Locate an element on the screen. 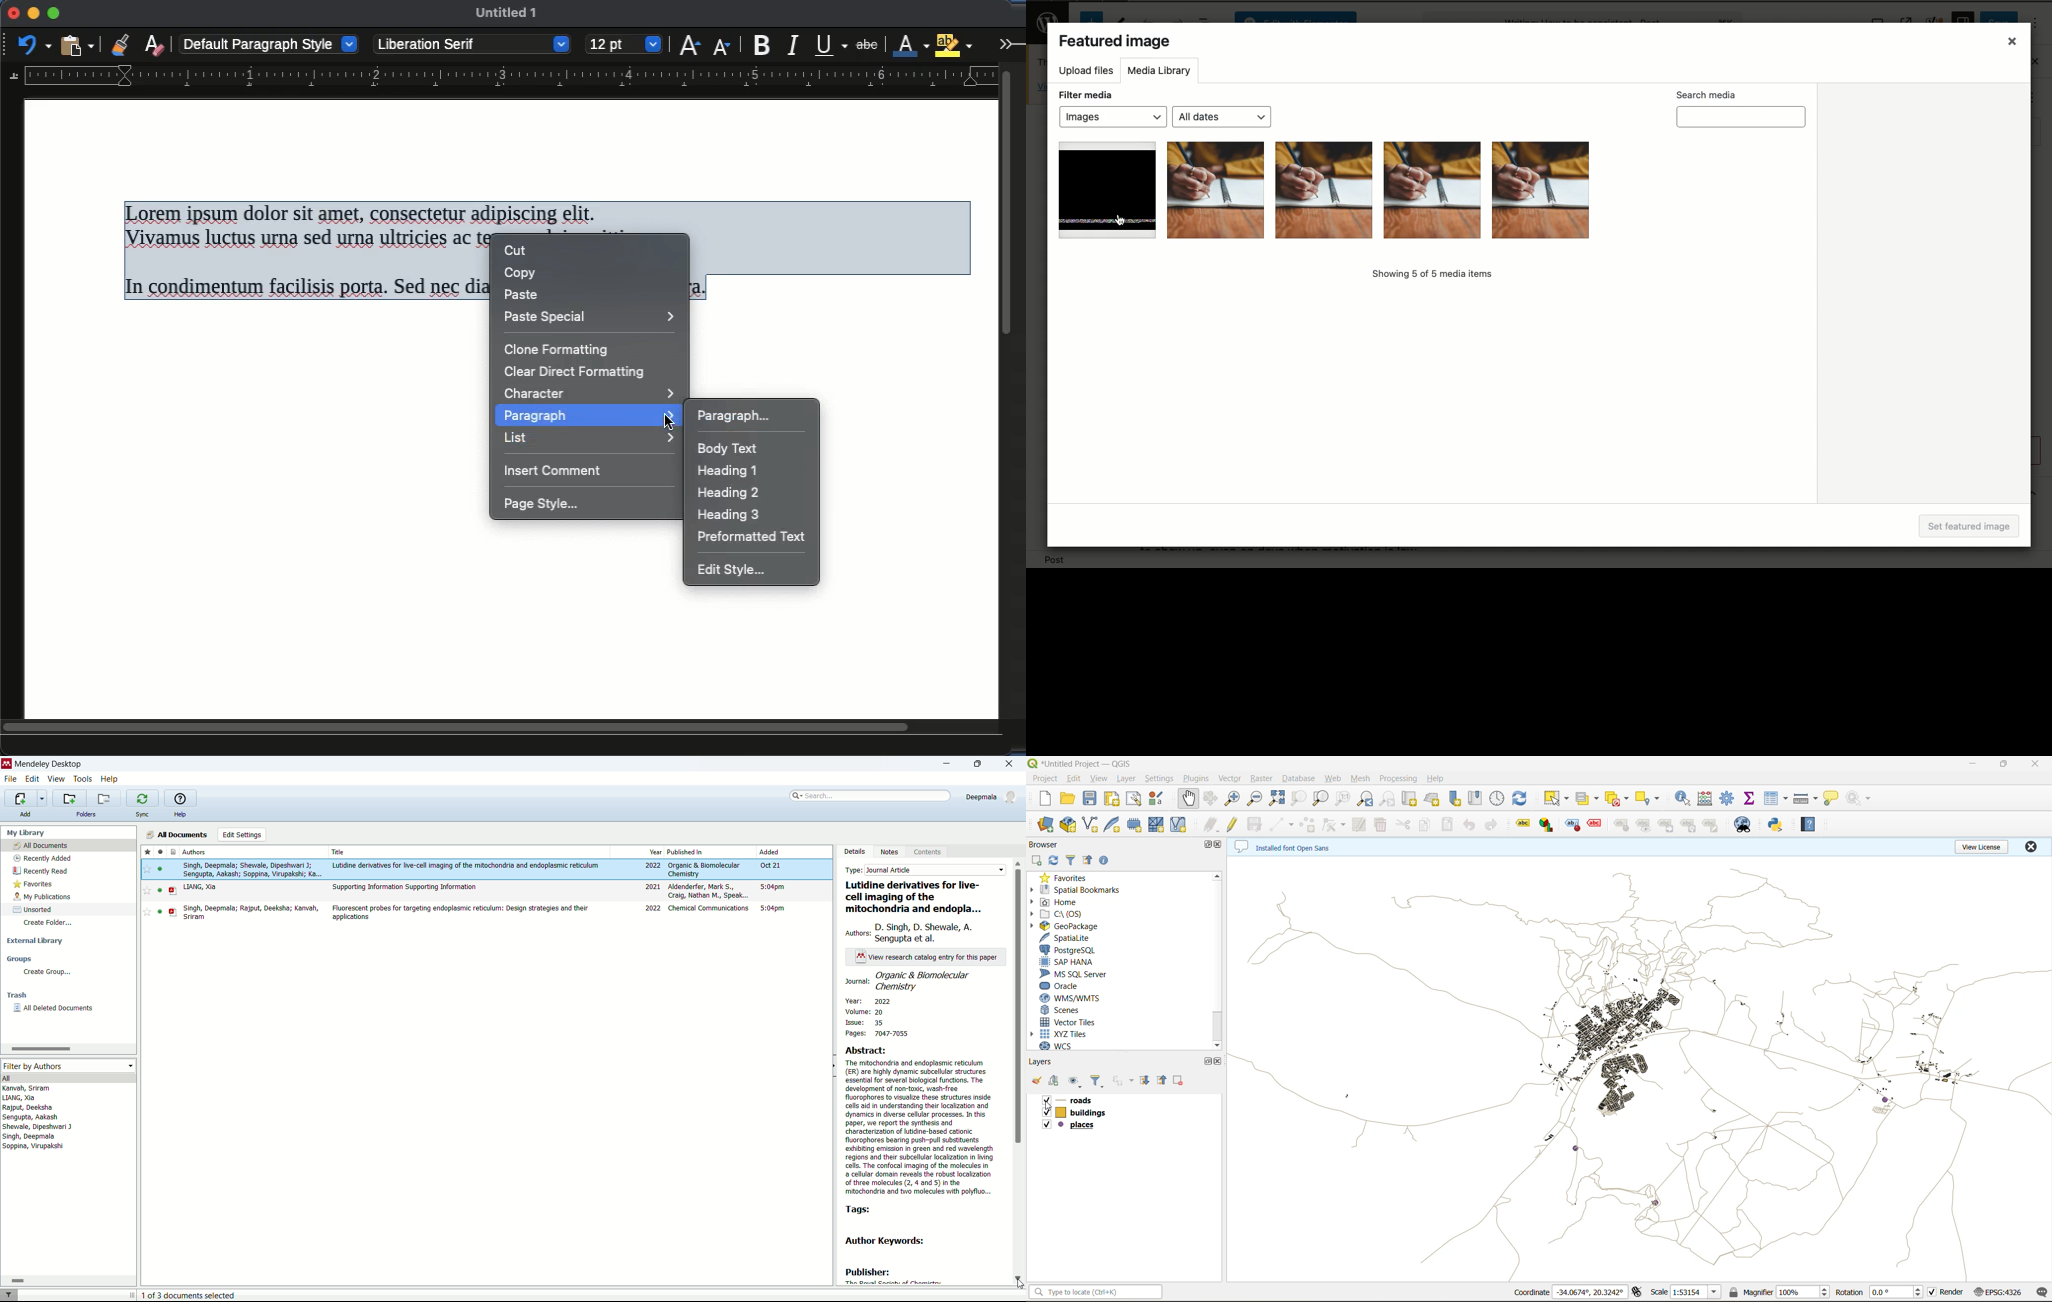 Image resolution: width=2072 pixels, height=1316 pixels. filter by expression is located at coordinates (1124, 1080).